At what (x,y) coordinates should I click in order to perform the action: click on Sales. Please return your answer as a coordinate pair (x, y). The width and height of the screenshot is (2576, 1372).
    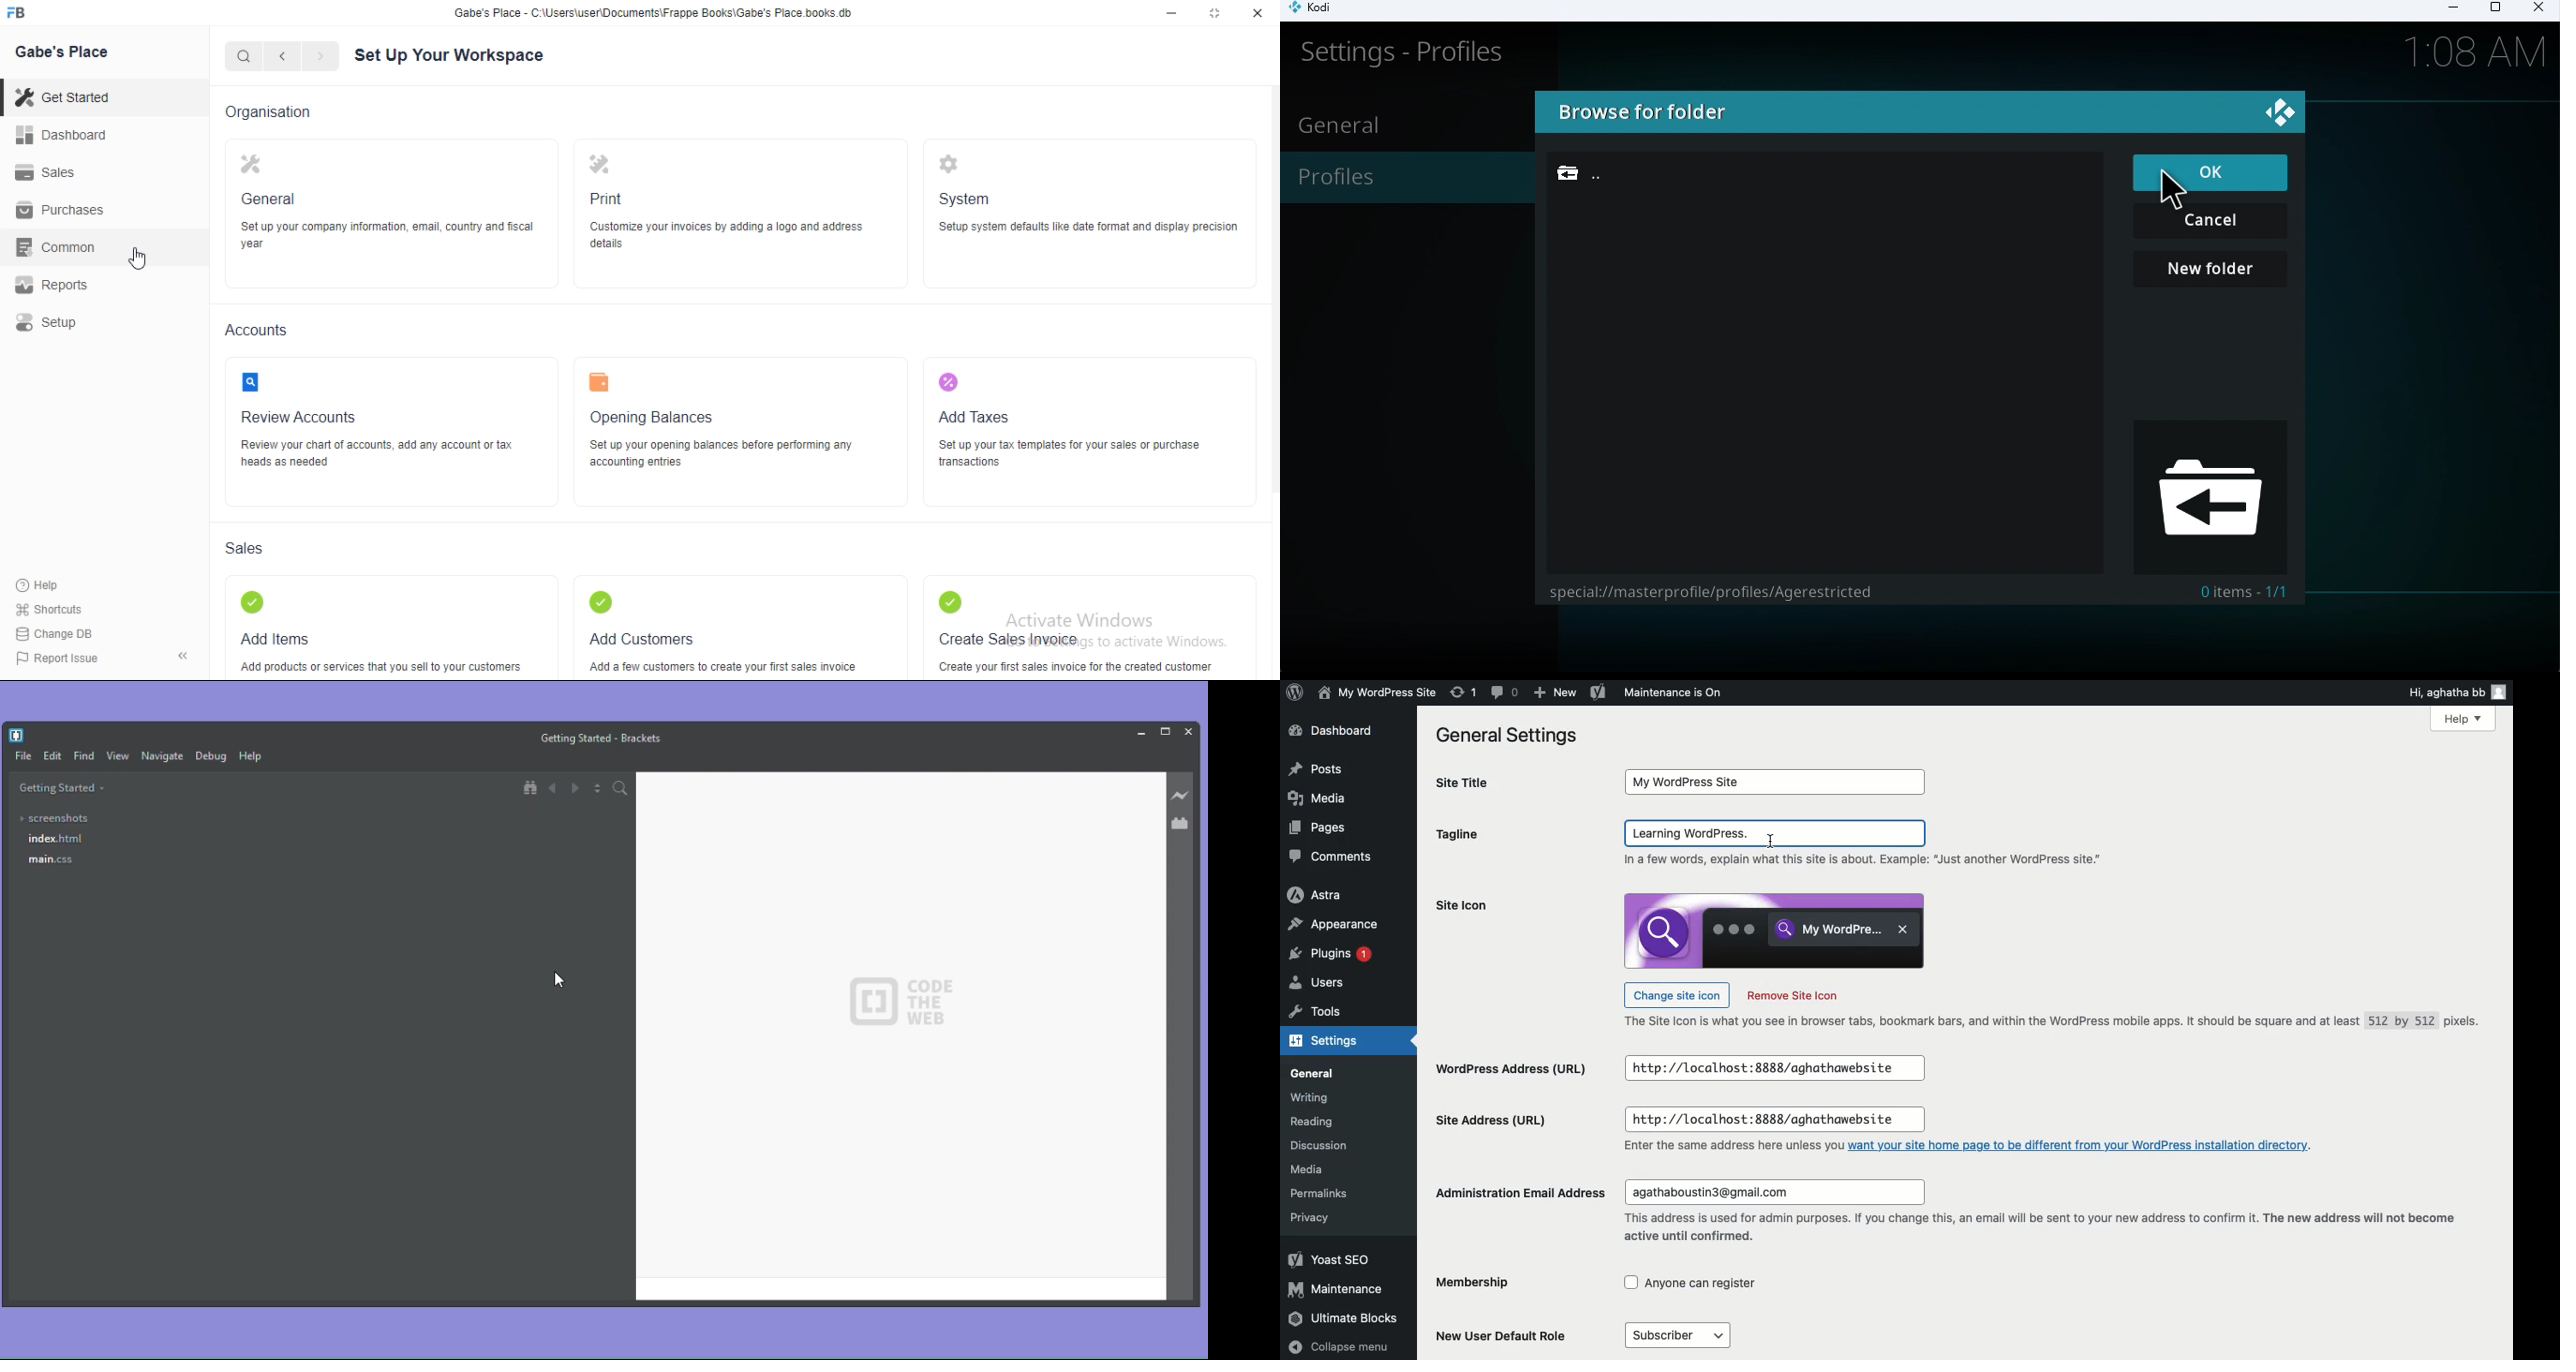
    Looking at the image, I should click on (248, 546).